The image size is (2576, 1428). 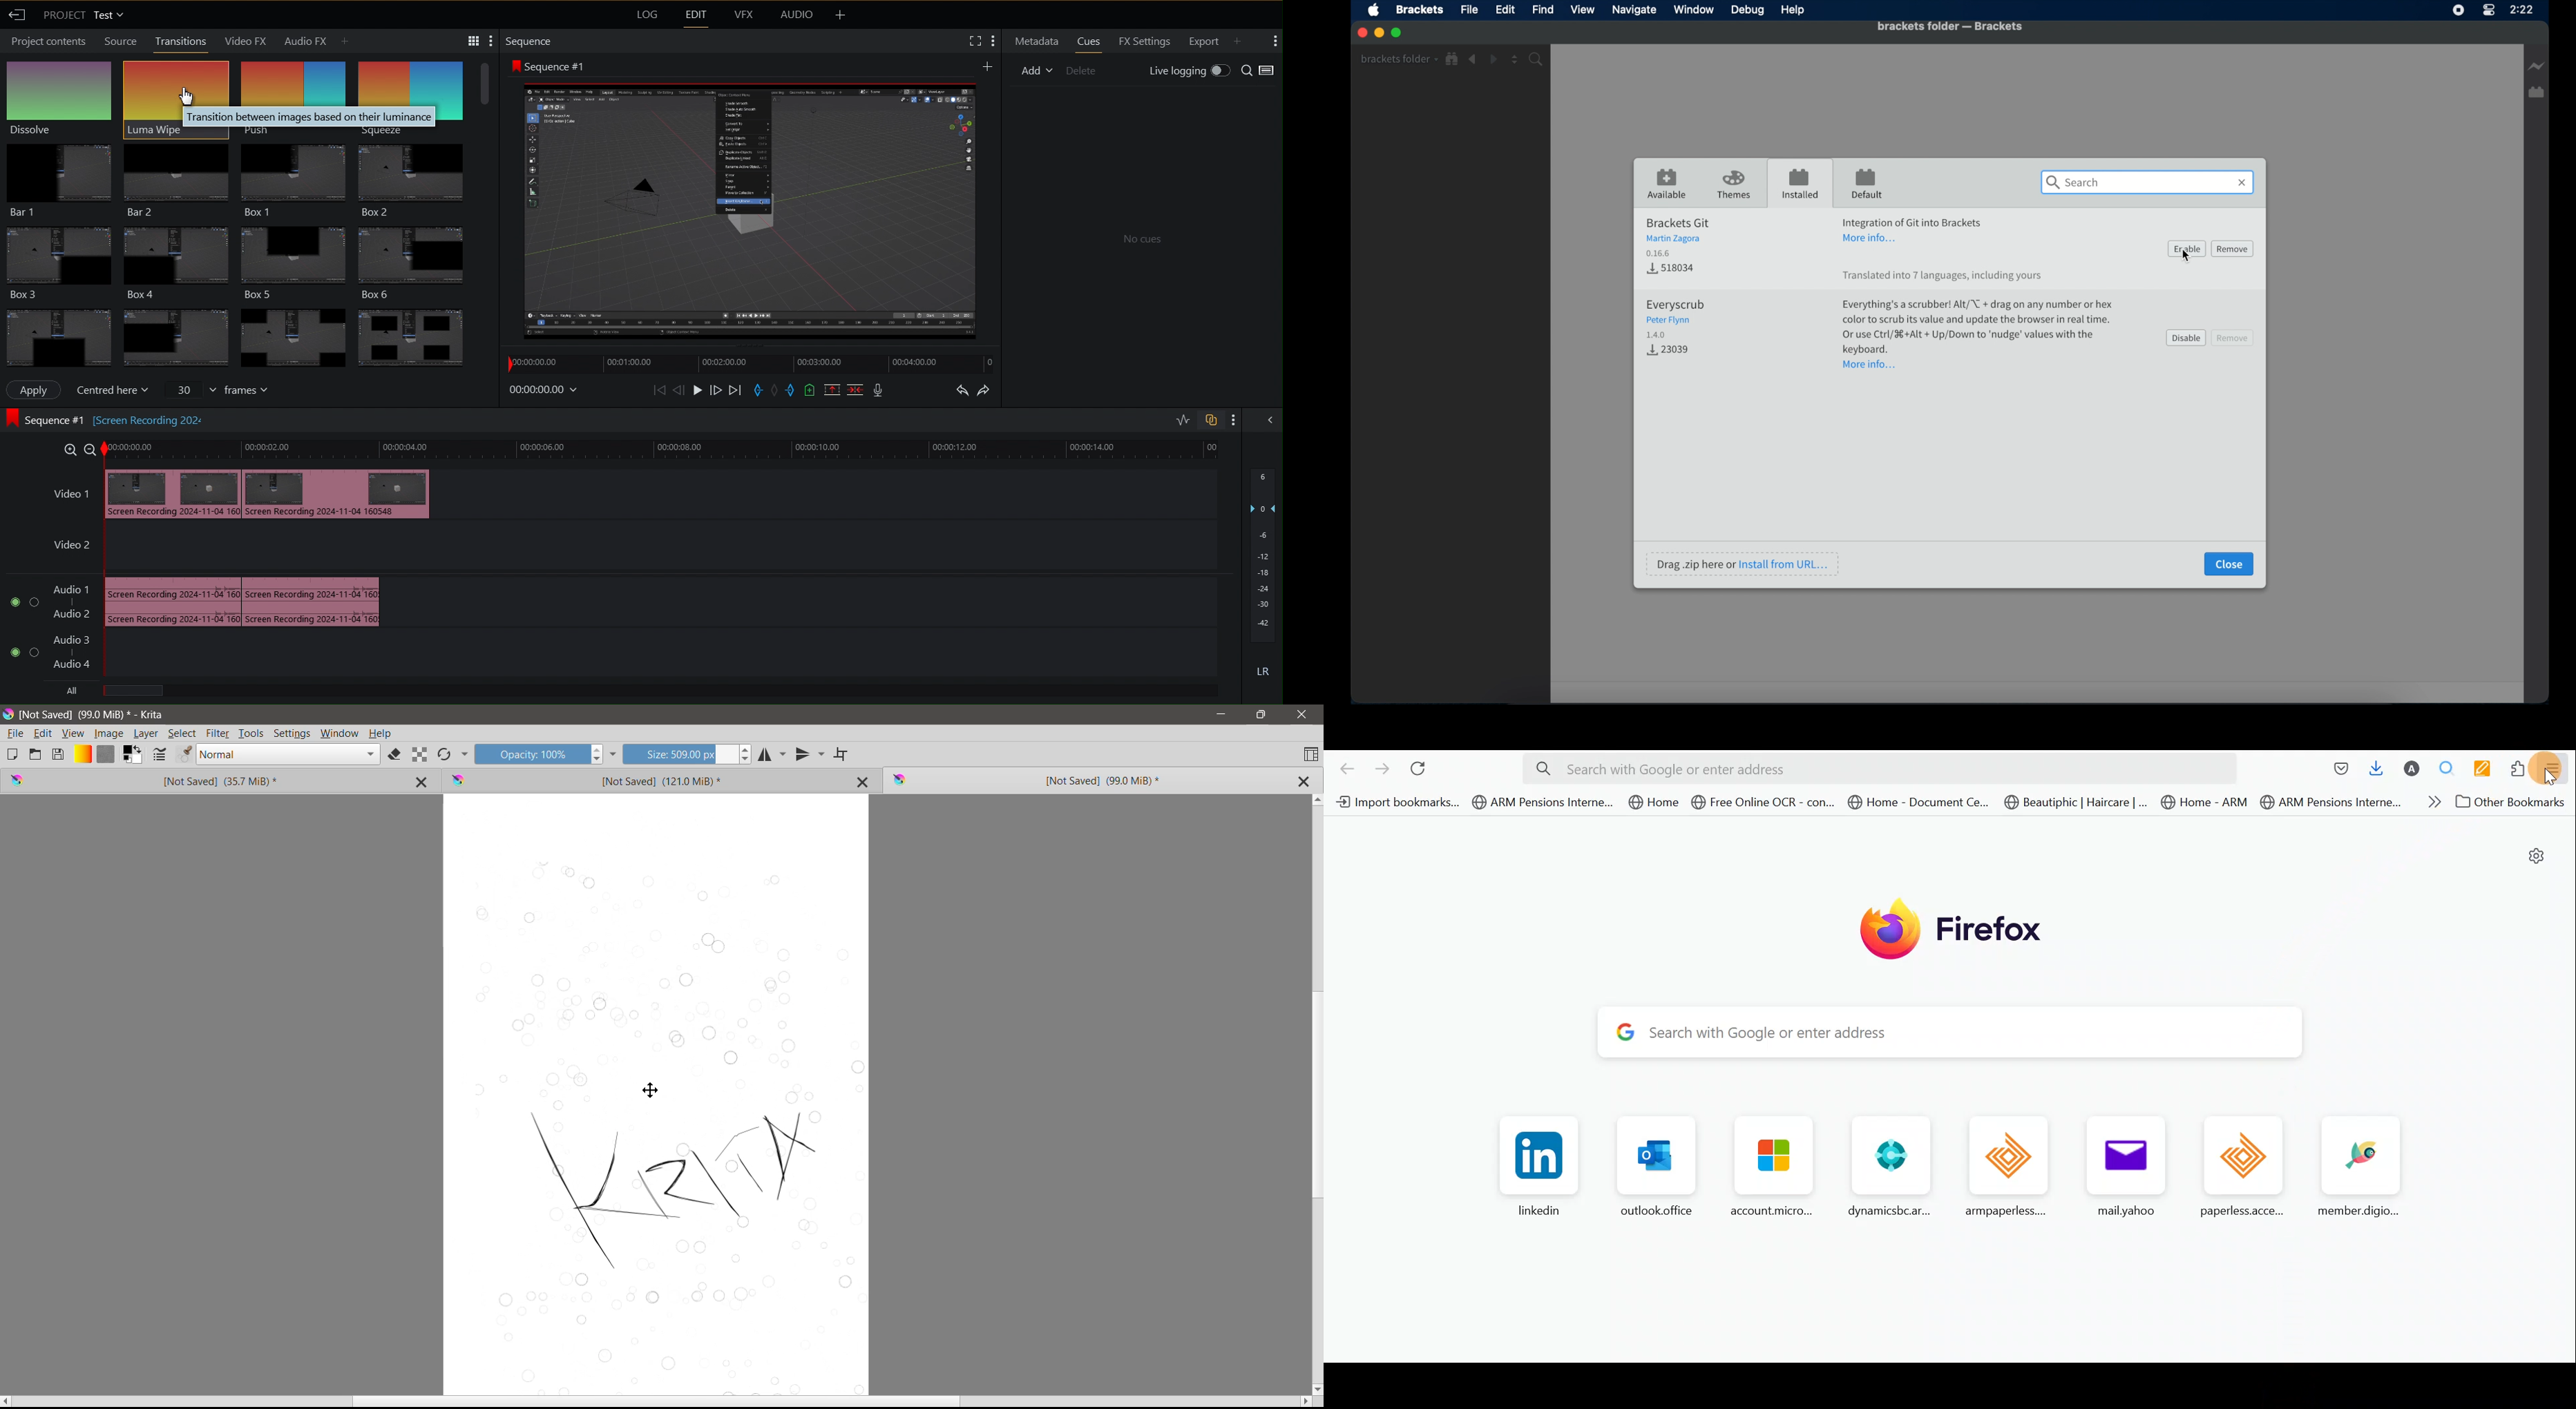 I want to click on Move Forward, so click(x=716, y=390).